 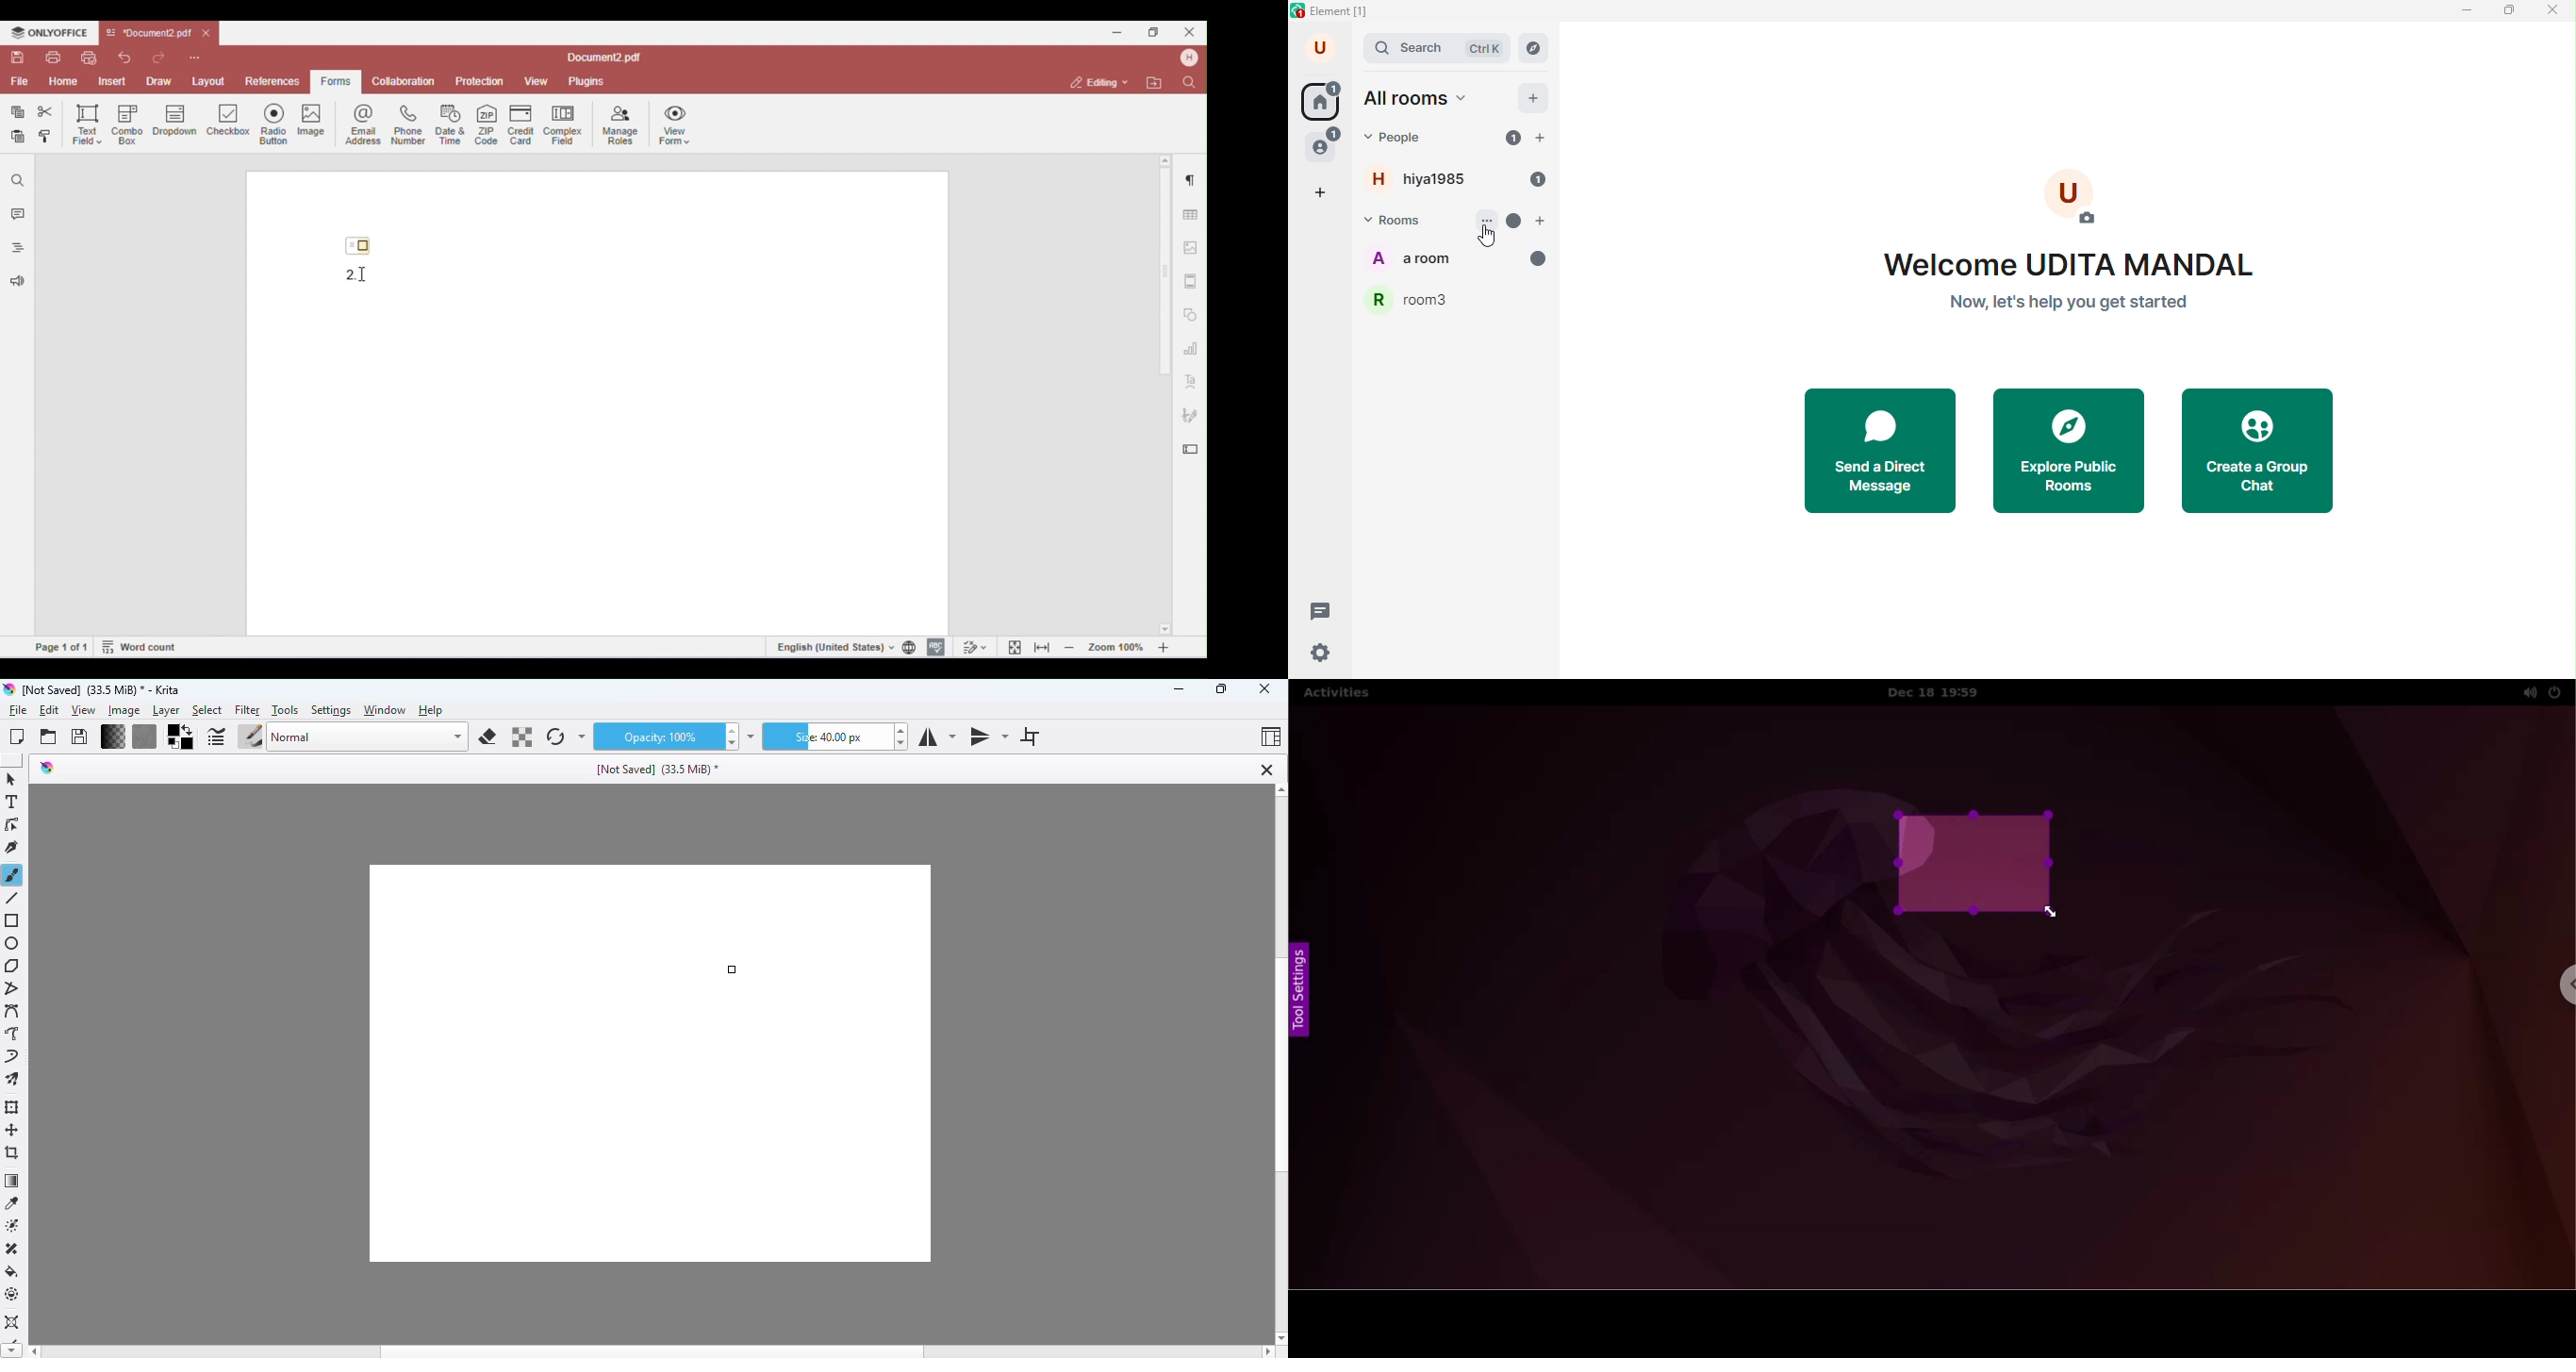 I want to click on minimize, so click(x=2469, y=10).